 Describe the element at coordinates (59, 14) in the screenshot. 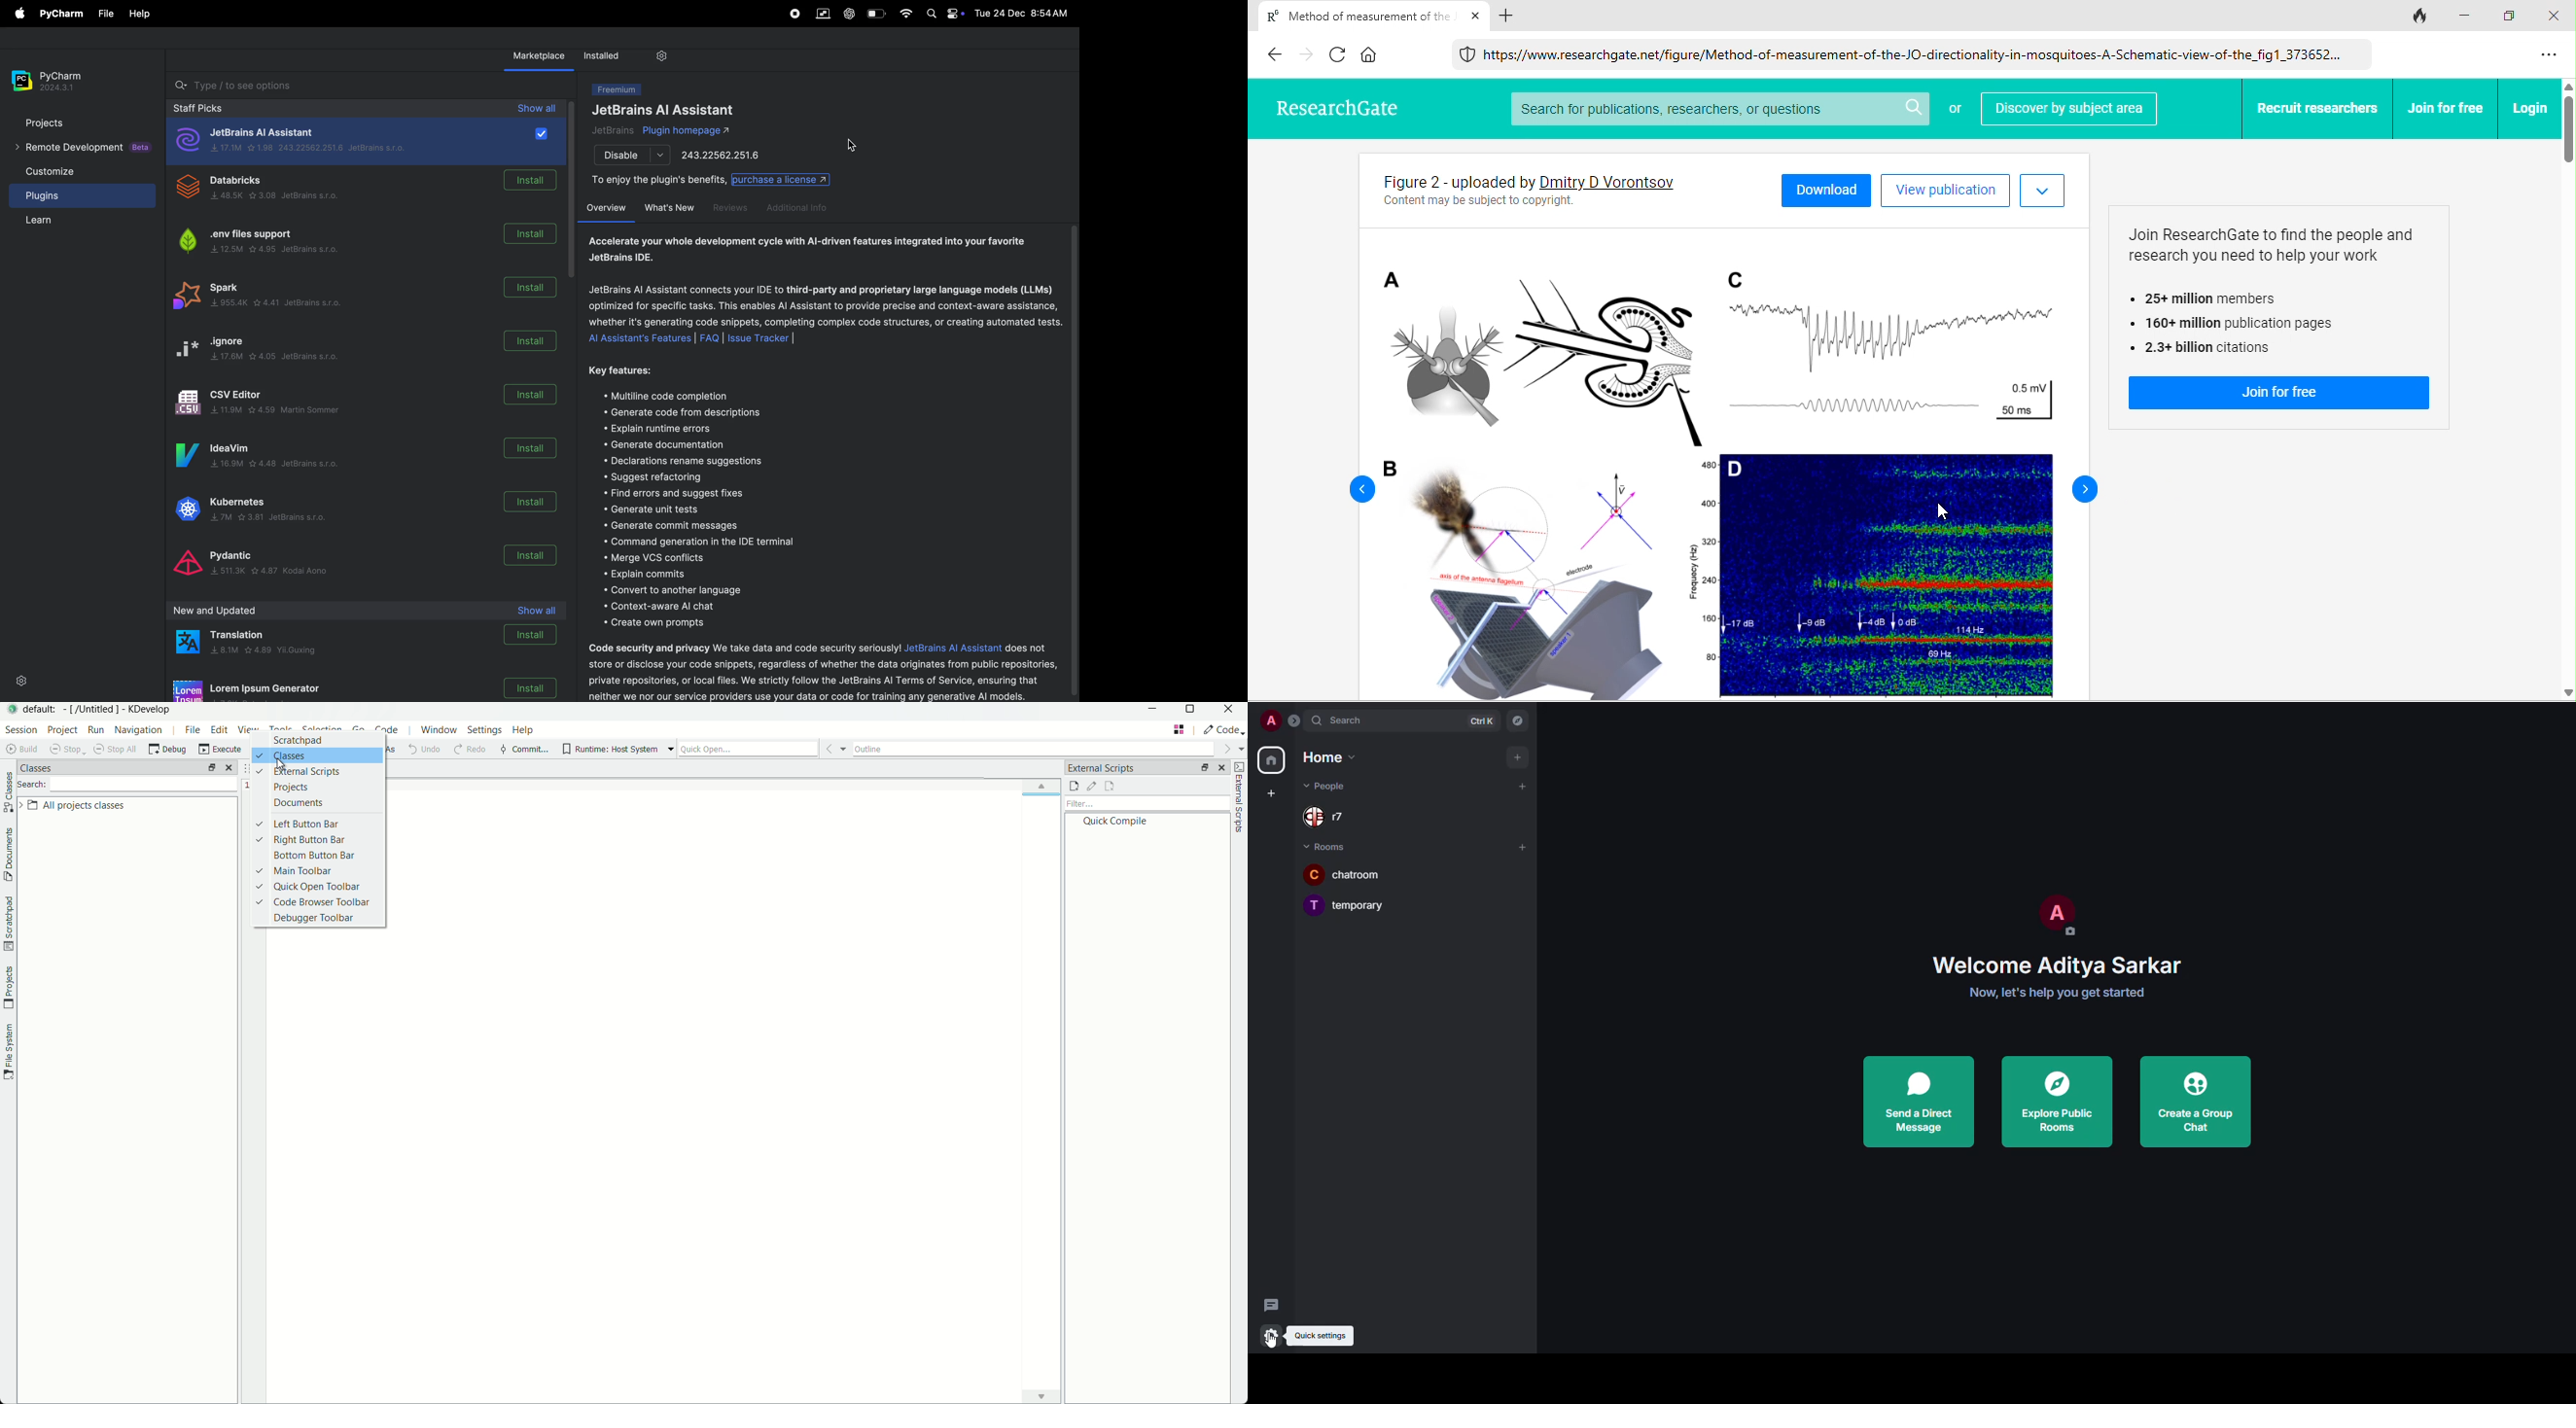

I see `pycharm` at that location.